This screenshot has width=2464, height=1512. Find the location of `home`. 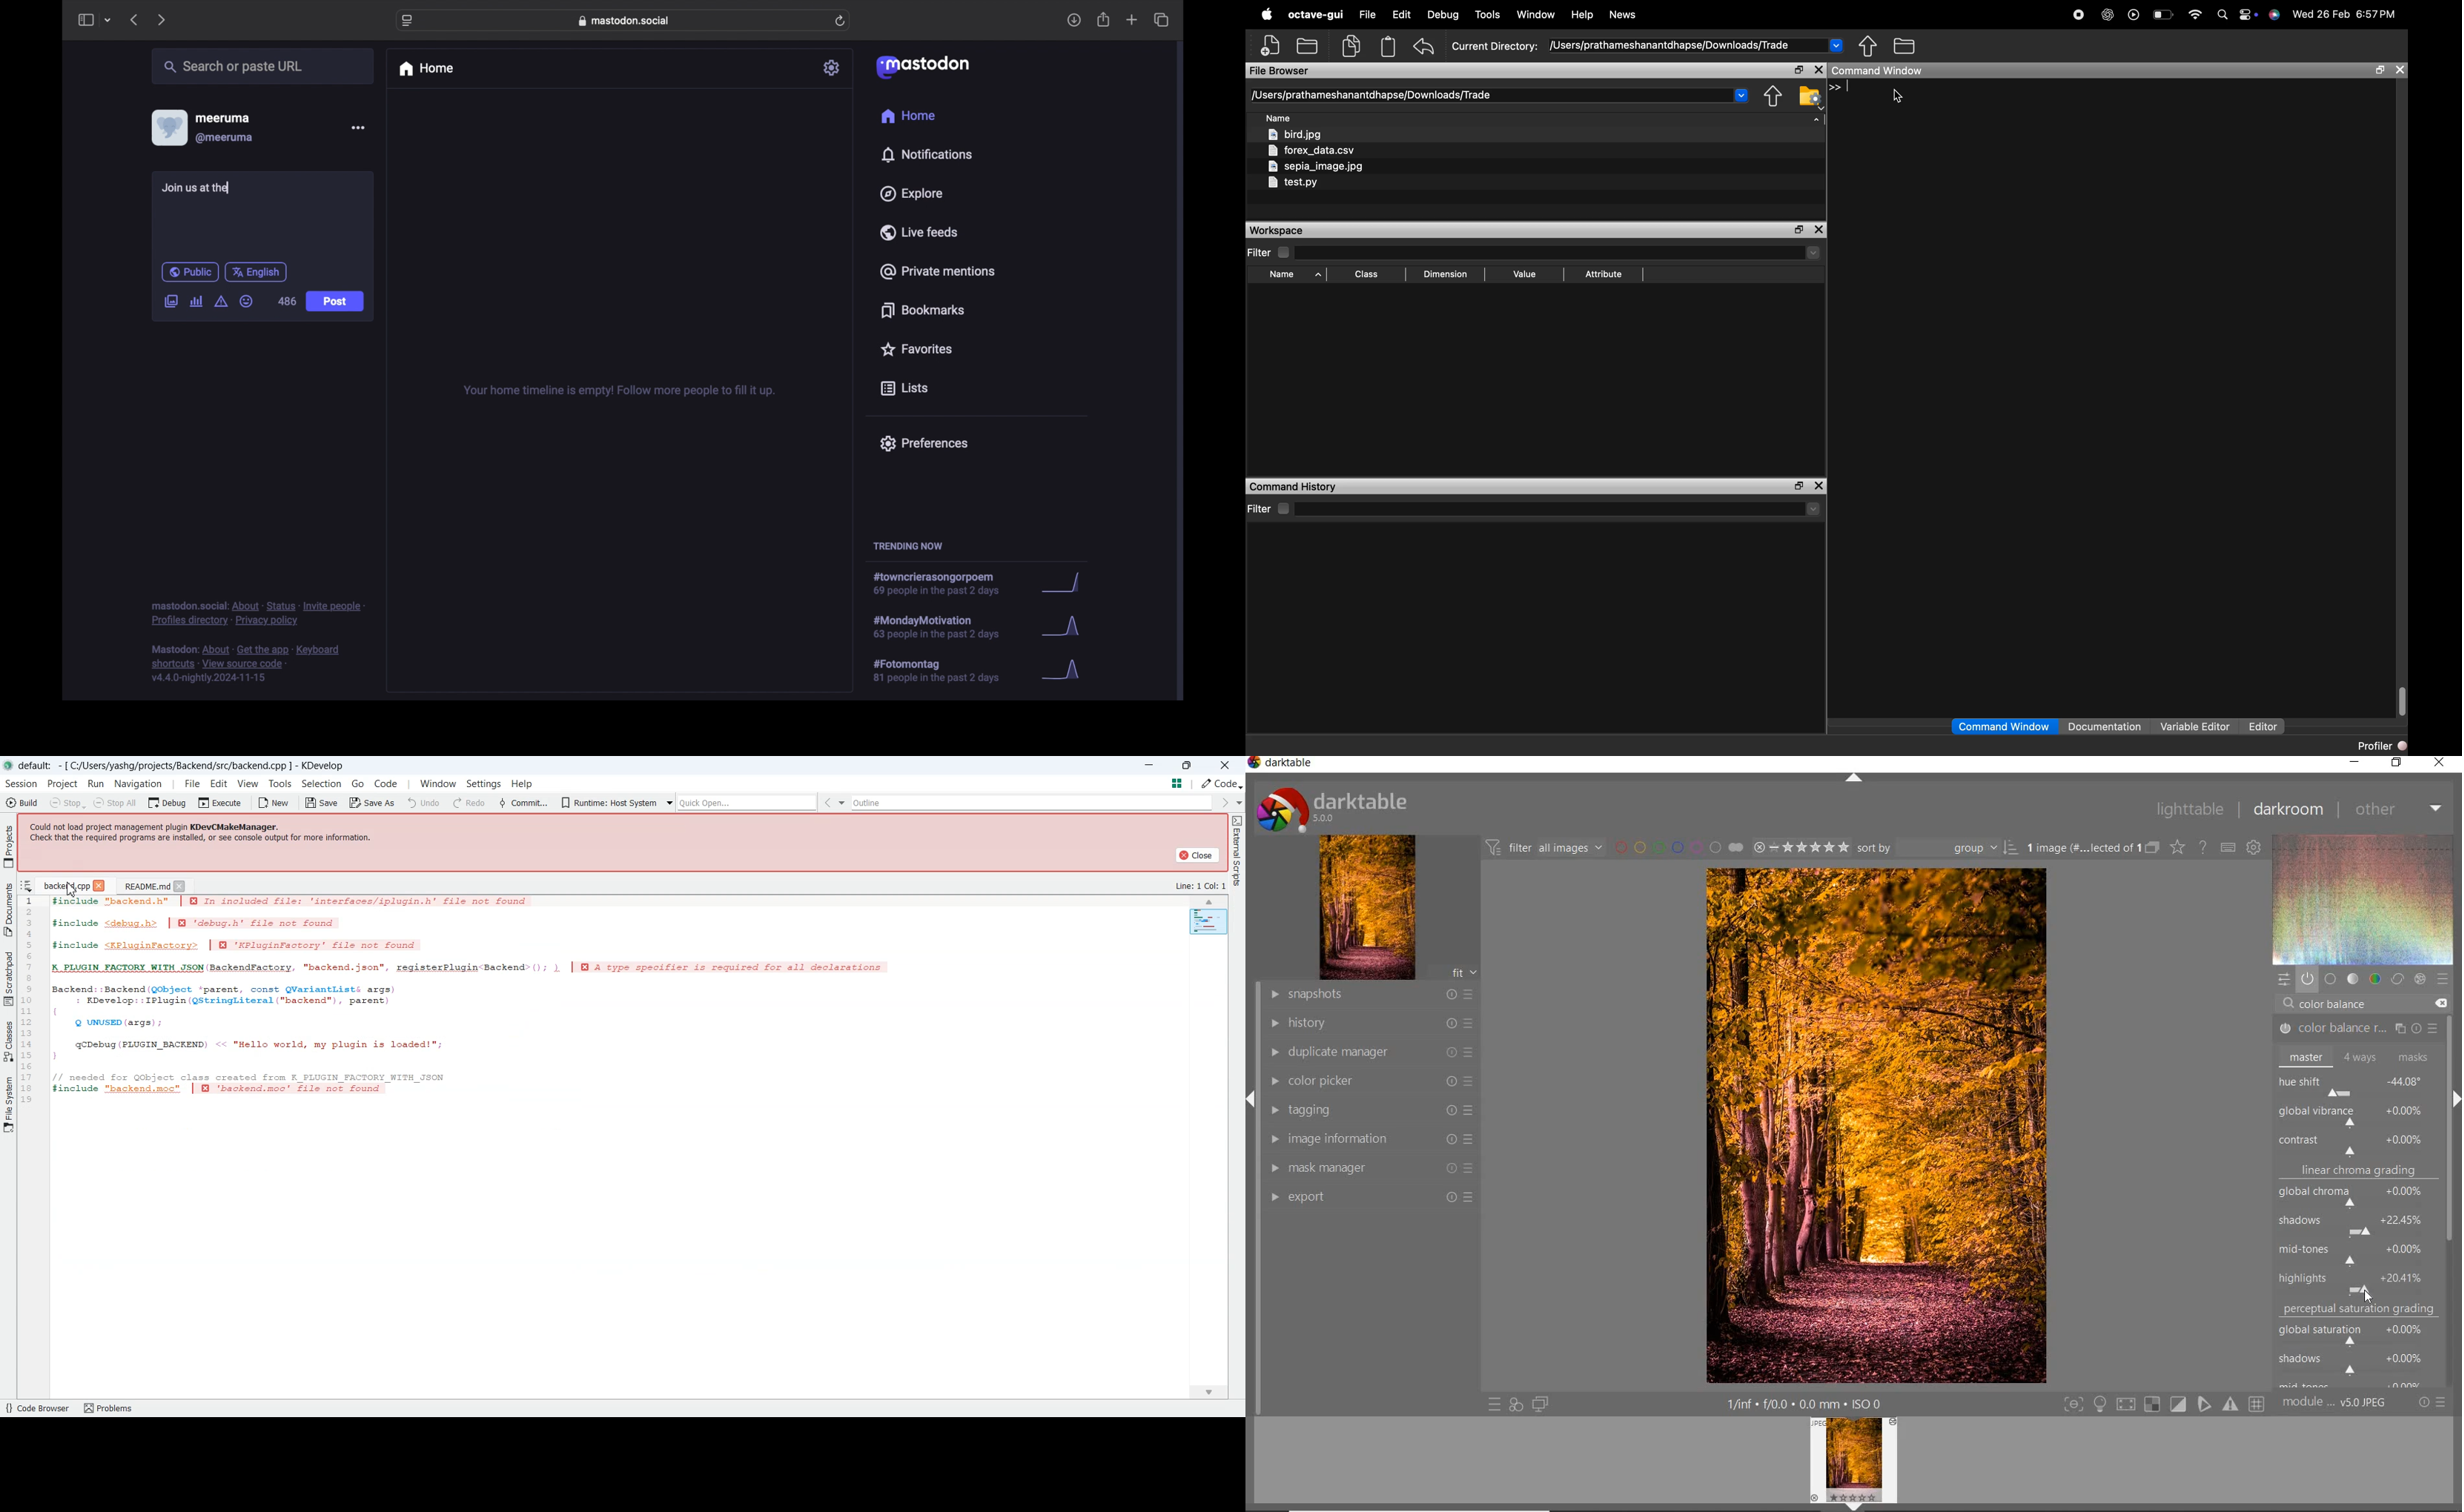

home is located at coordinates (907, 116).